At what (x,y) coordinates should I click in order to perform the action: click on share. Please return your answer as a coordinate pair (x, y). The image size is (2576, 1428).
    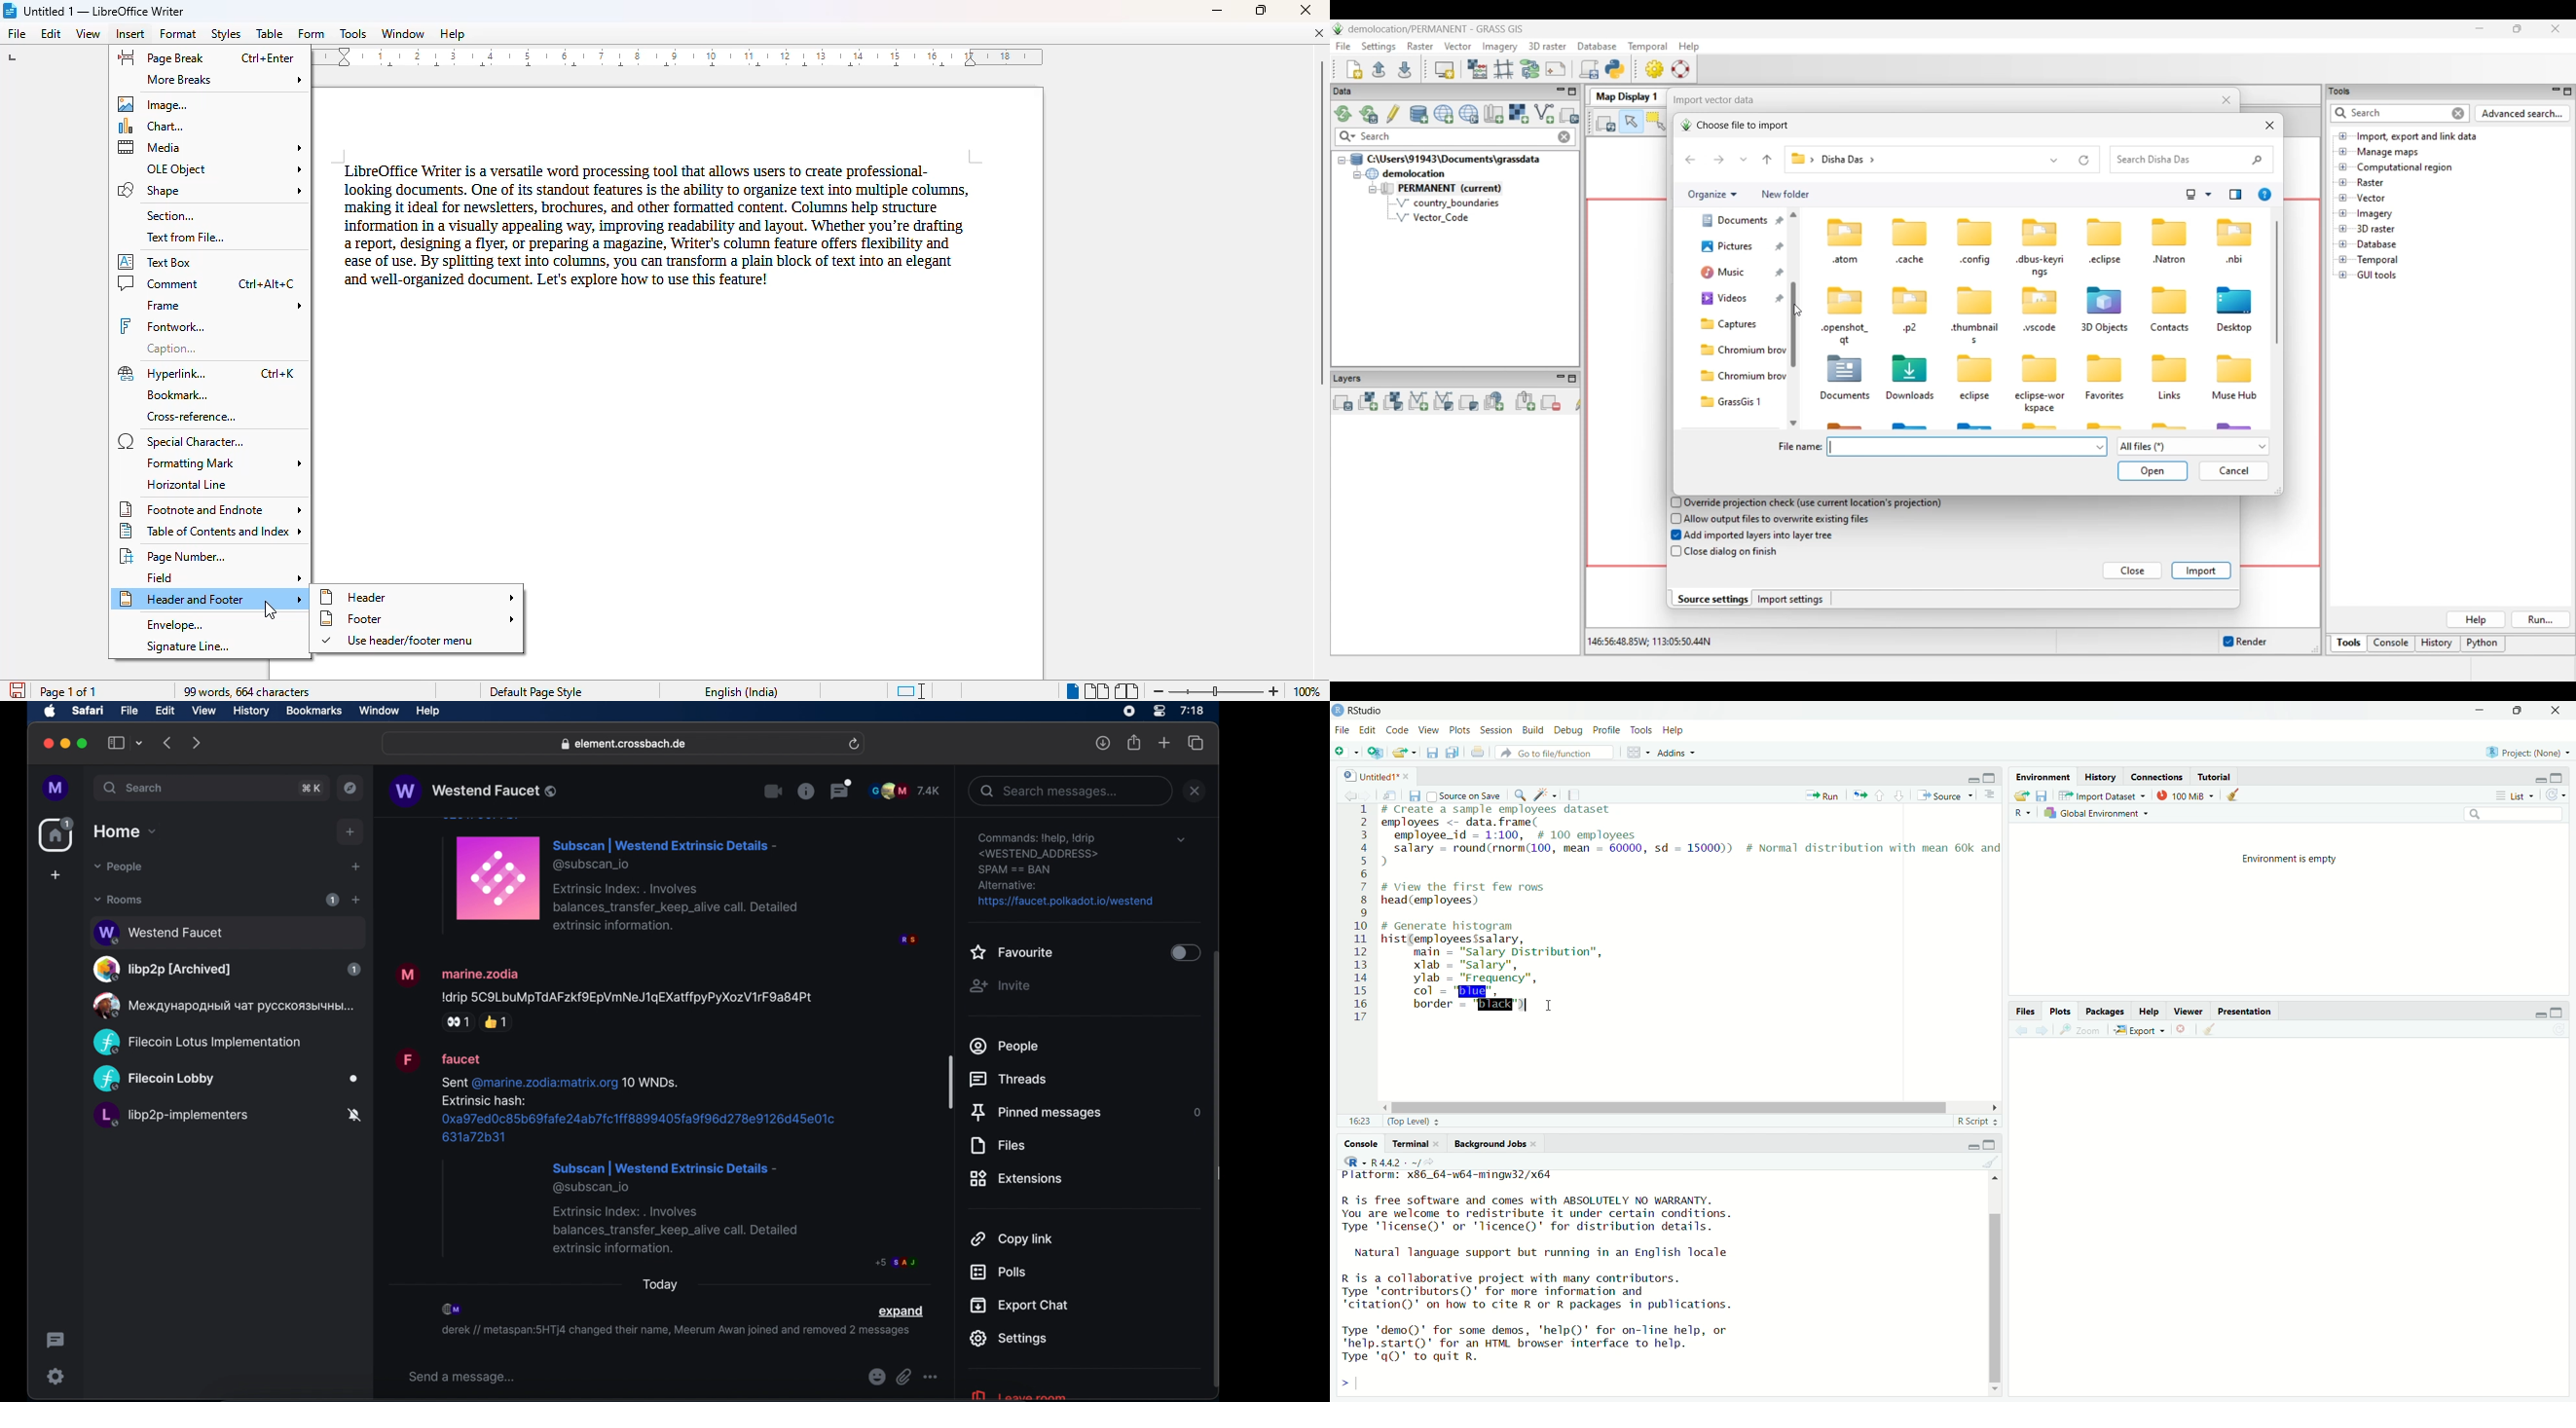
    Looking at the image, I should click on (1135, 743).